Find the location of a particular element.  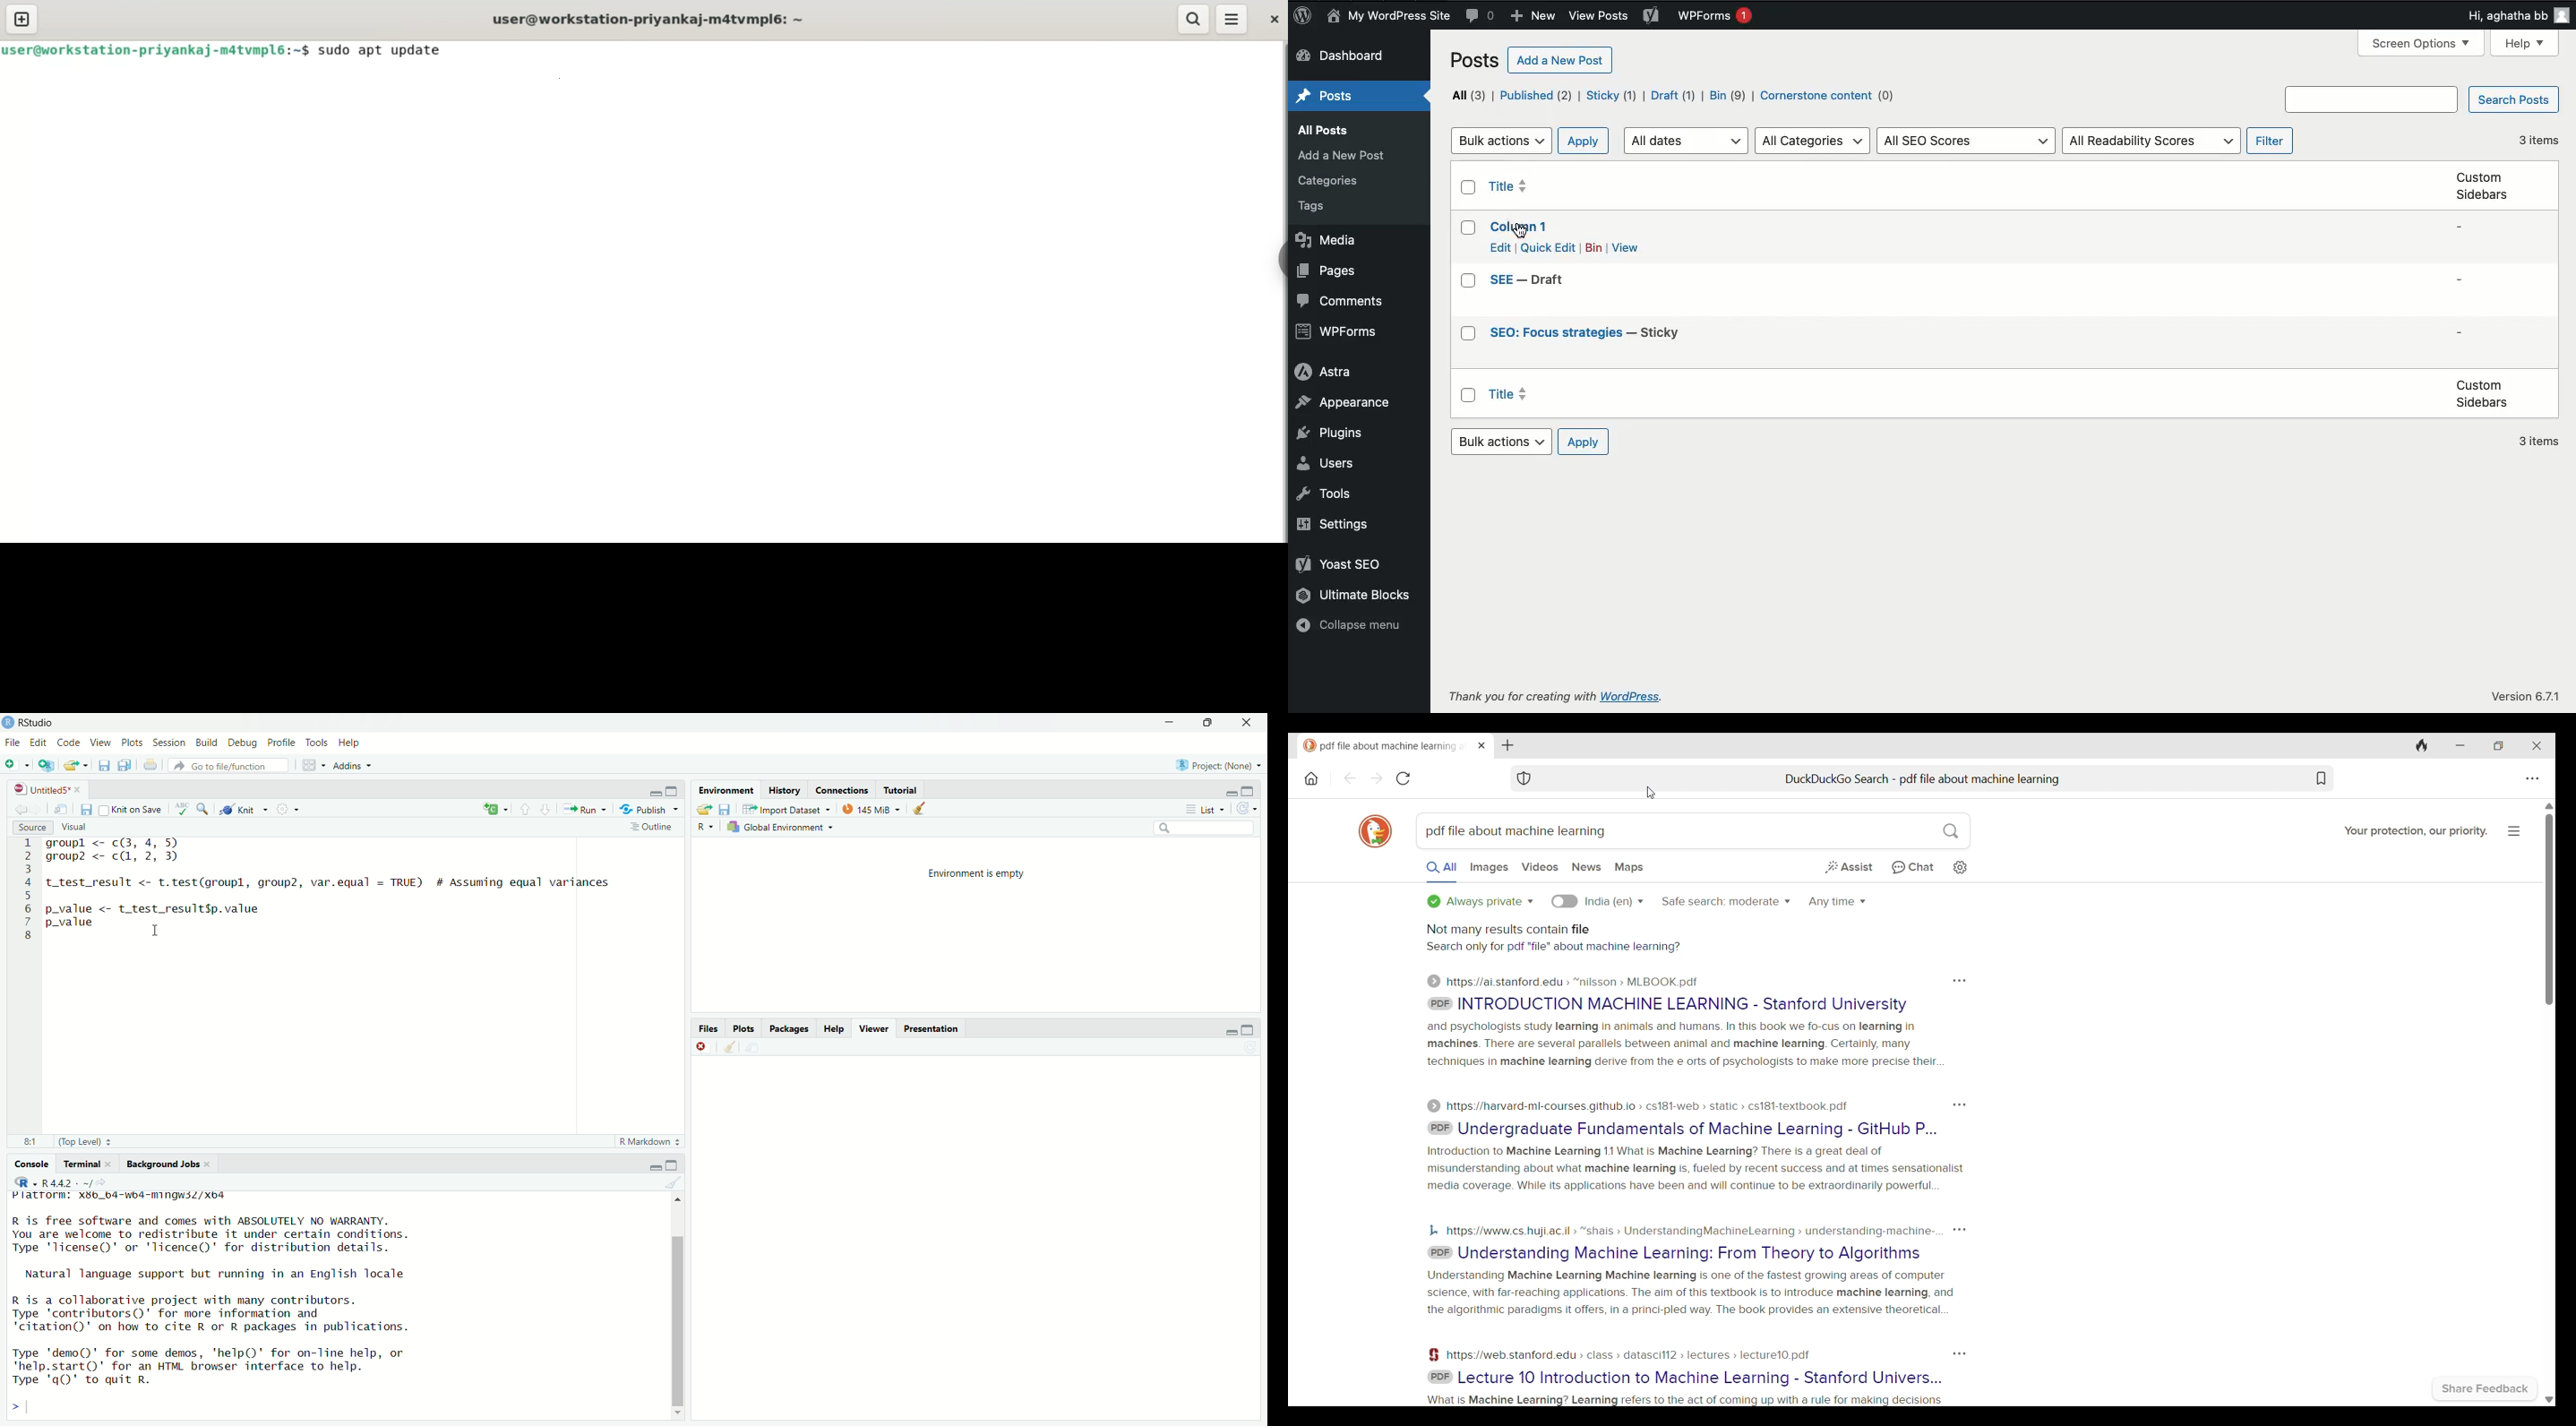

Help is located at coordinates (351, 741).